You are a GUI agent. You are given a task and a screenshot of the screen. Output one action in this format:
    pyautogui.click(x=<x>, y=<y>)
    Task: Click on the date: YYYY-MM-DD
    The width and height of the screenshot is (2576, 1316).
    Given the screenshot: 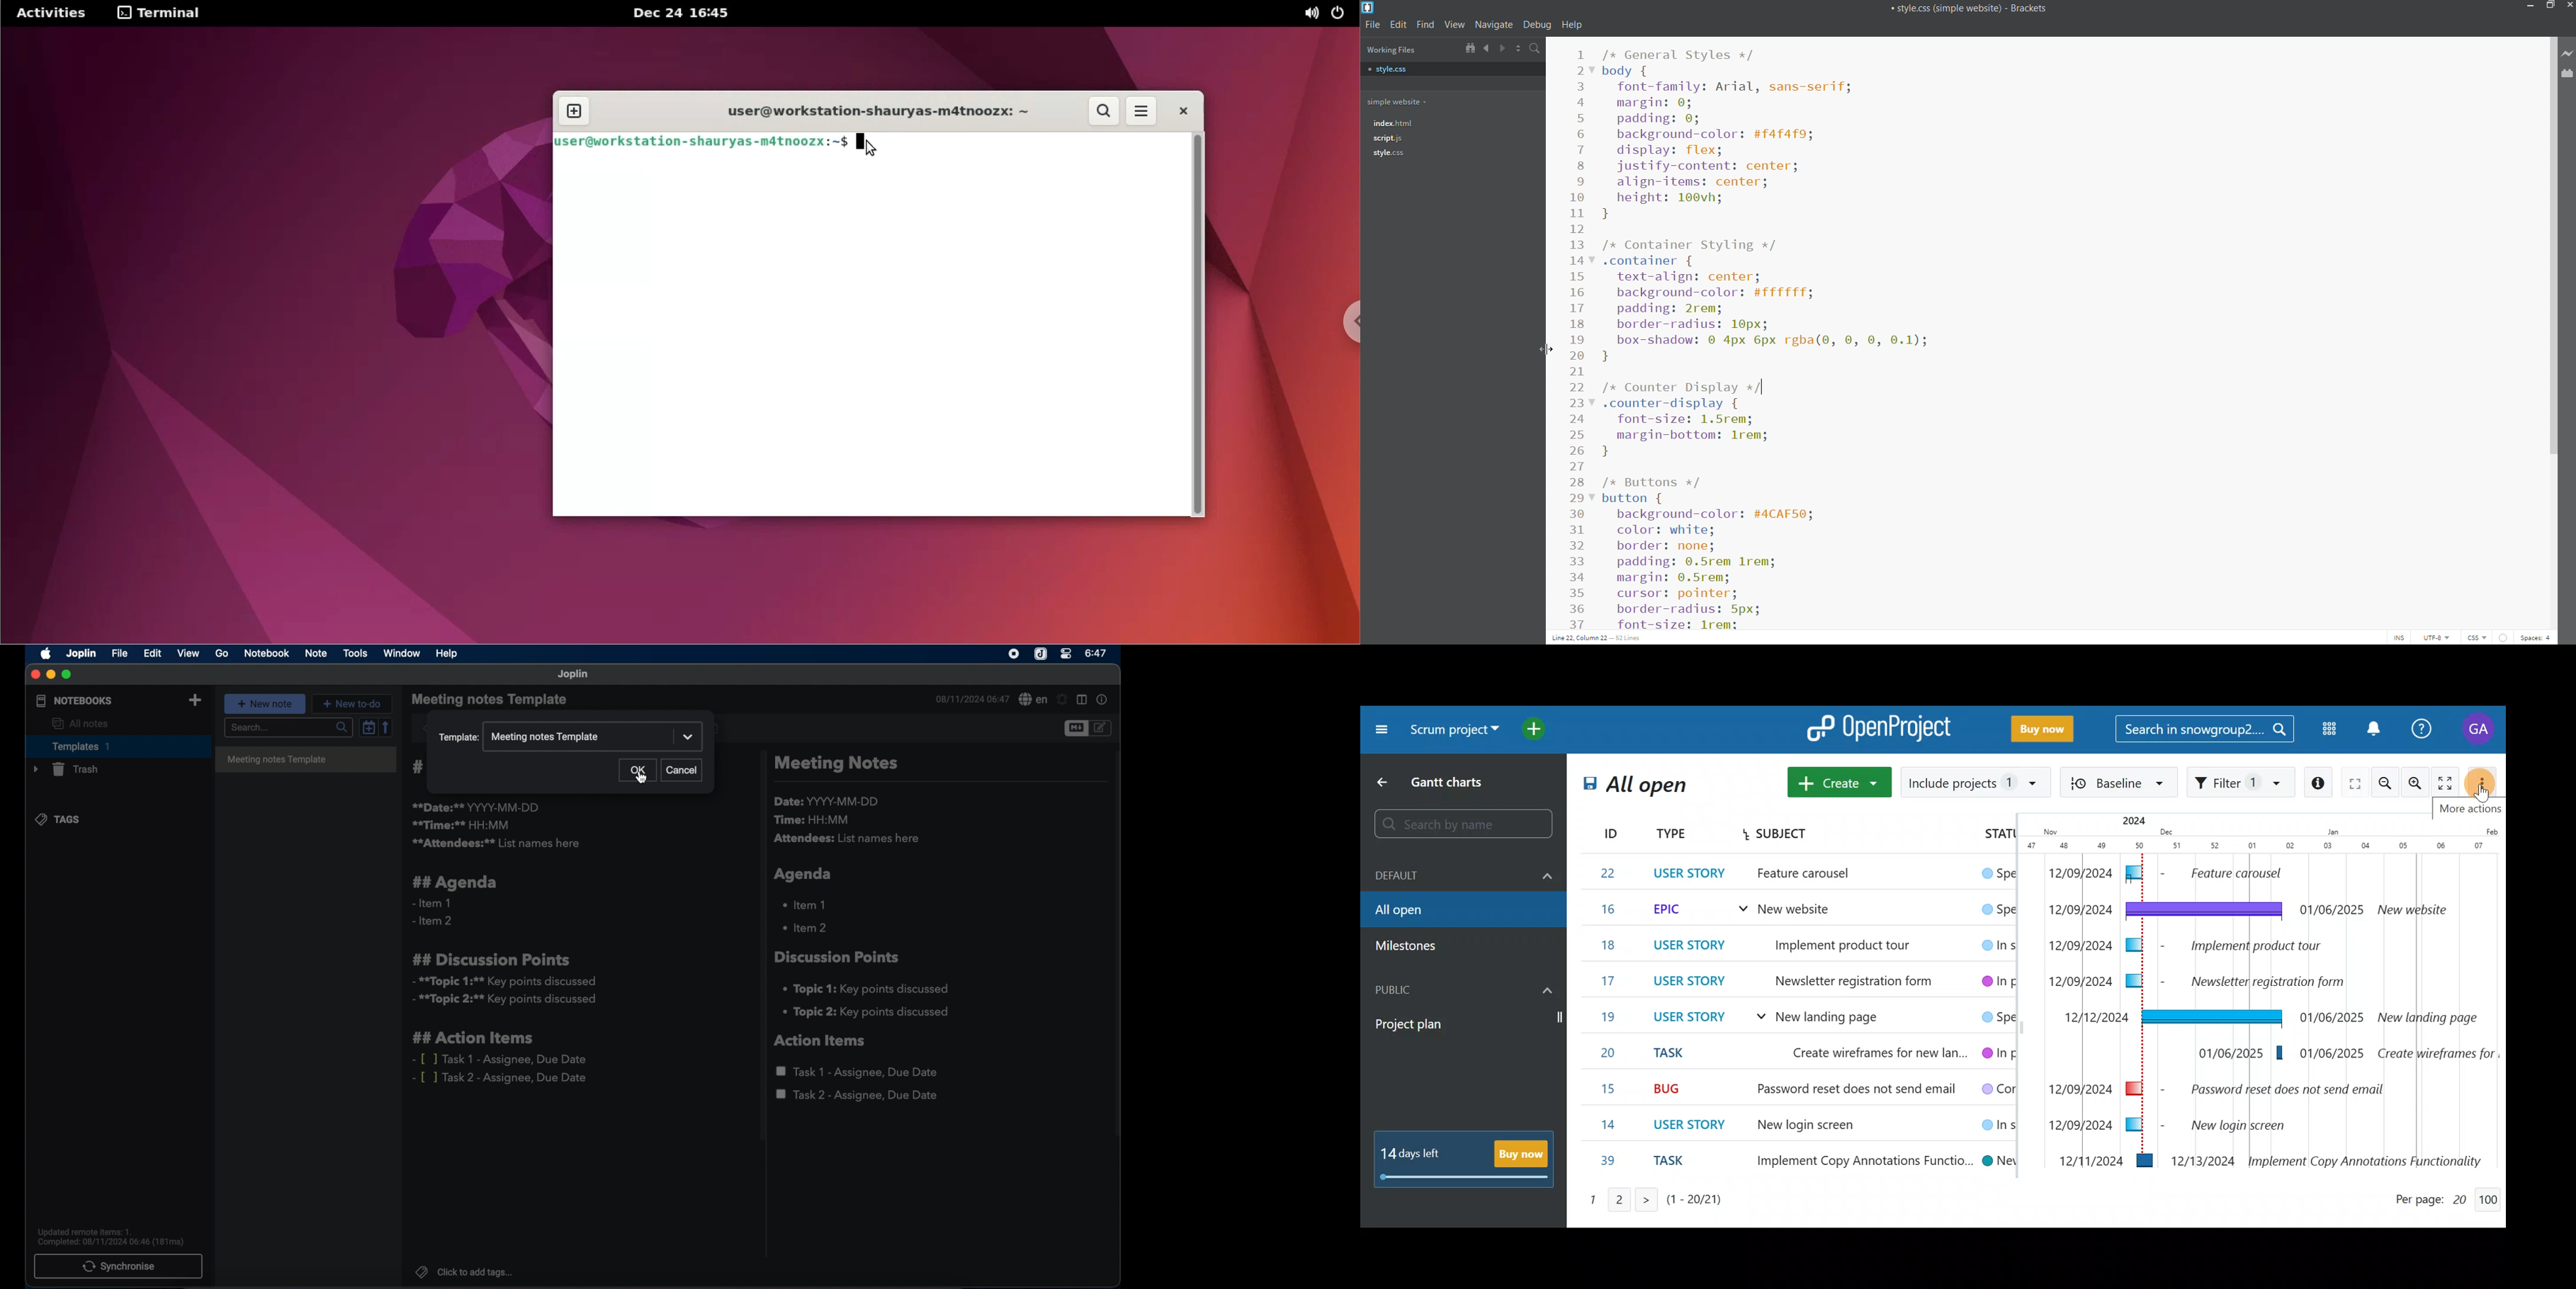 What is the action you would take?
    pyautogui.click(x=829, y=801)
    